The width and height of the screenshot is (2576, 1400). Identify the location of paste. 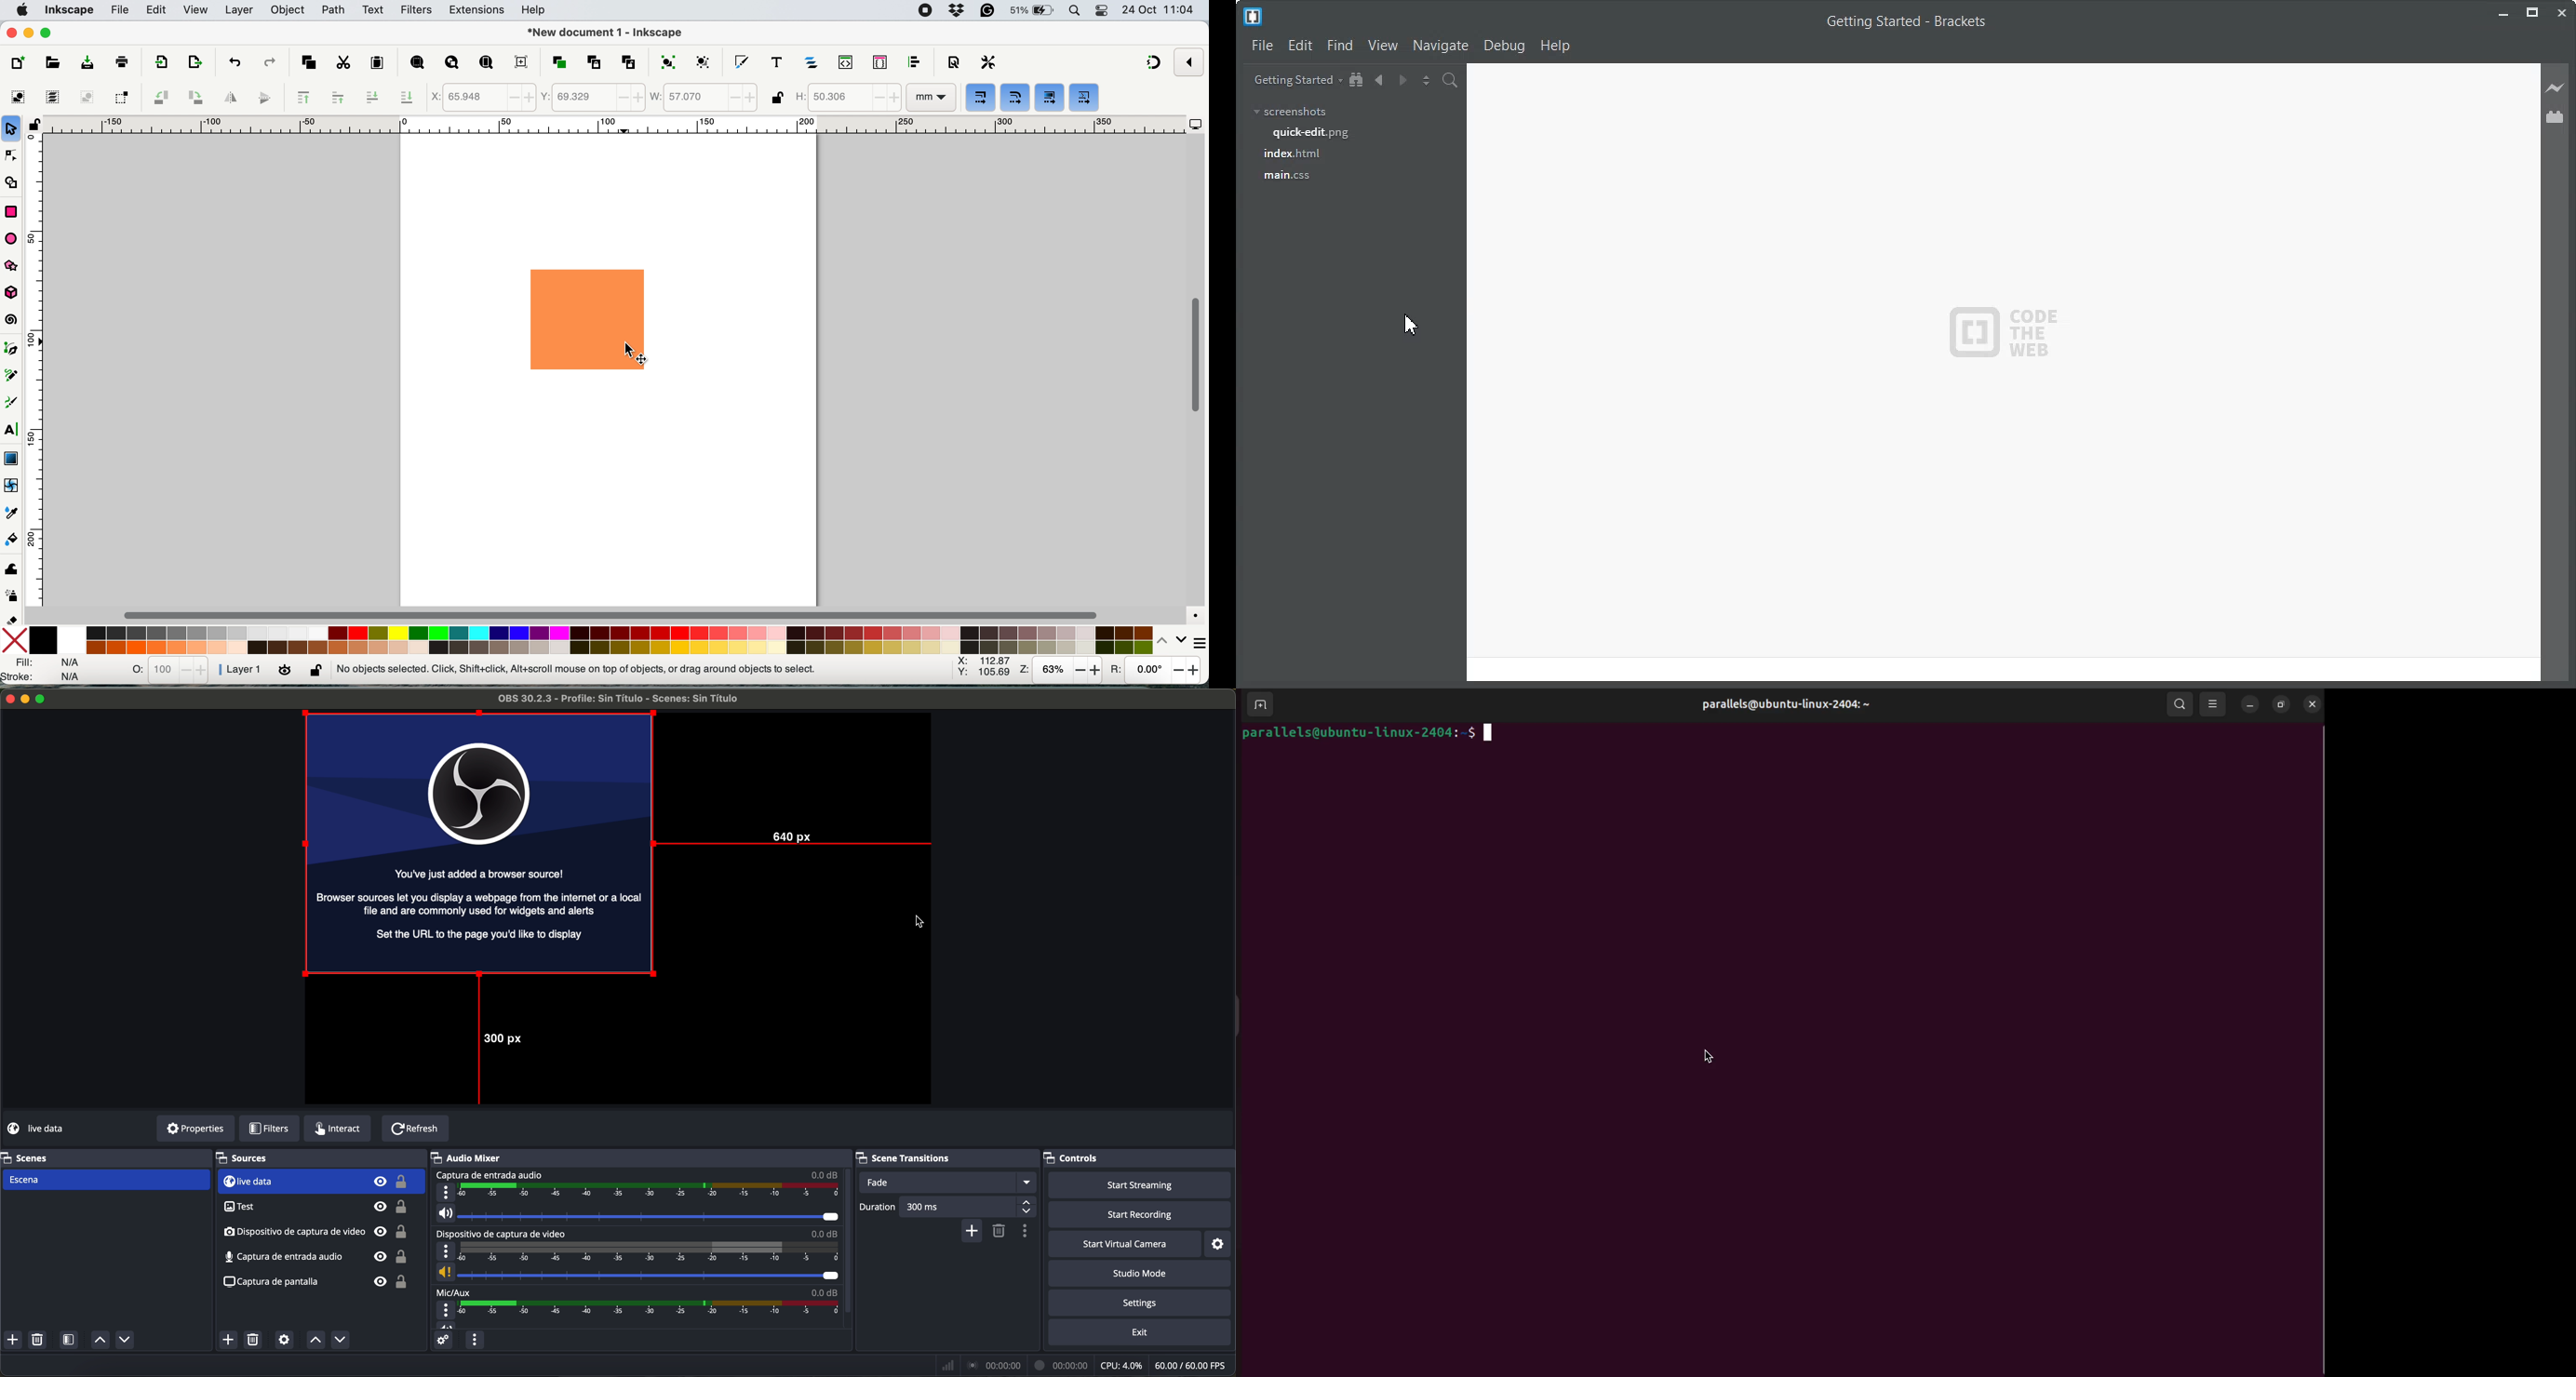
(377, 63).